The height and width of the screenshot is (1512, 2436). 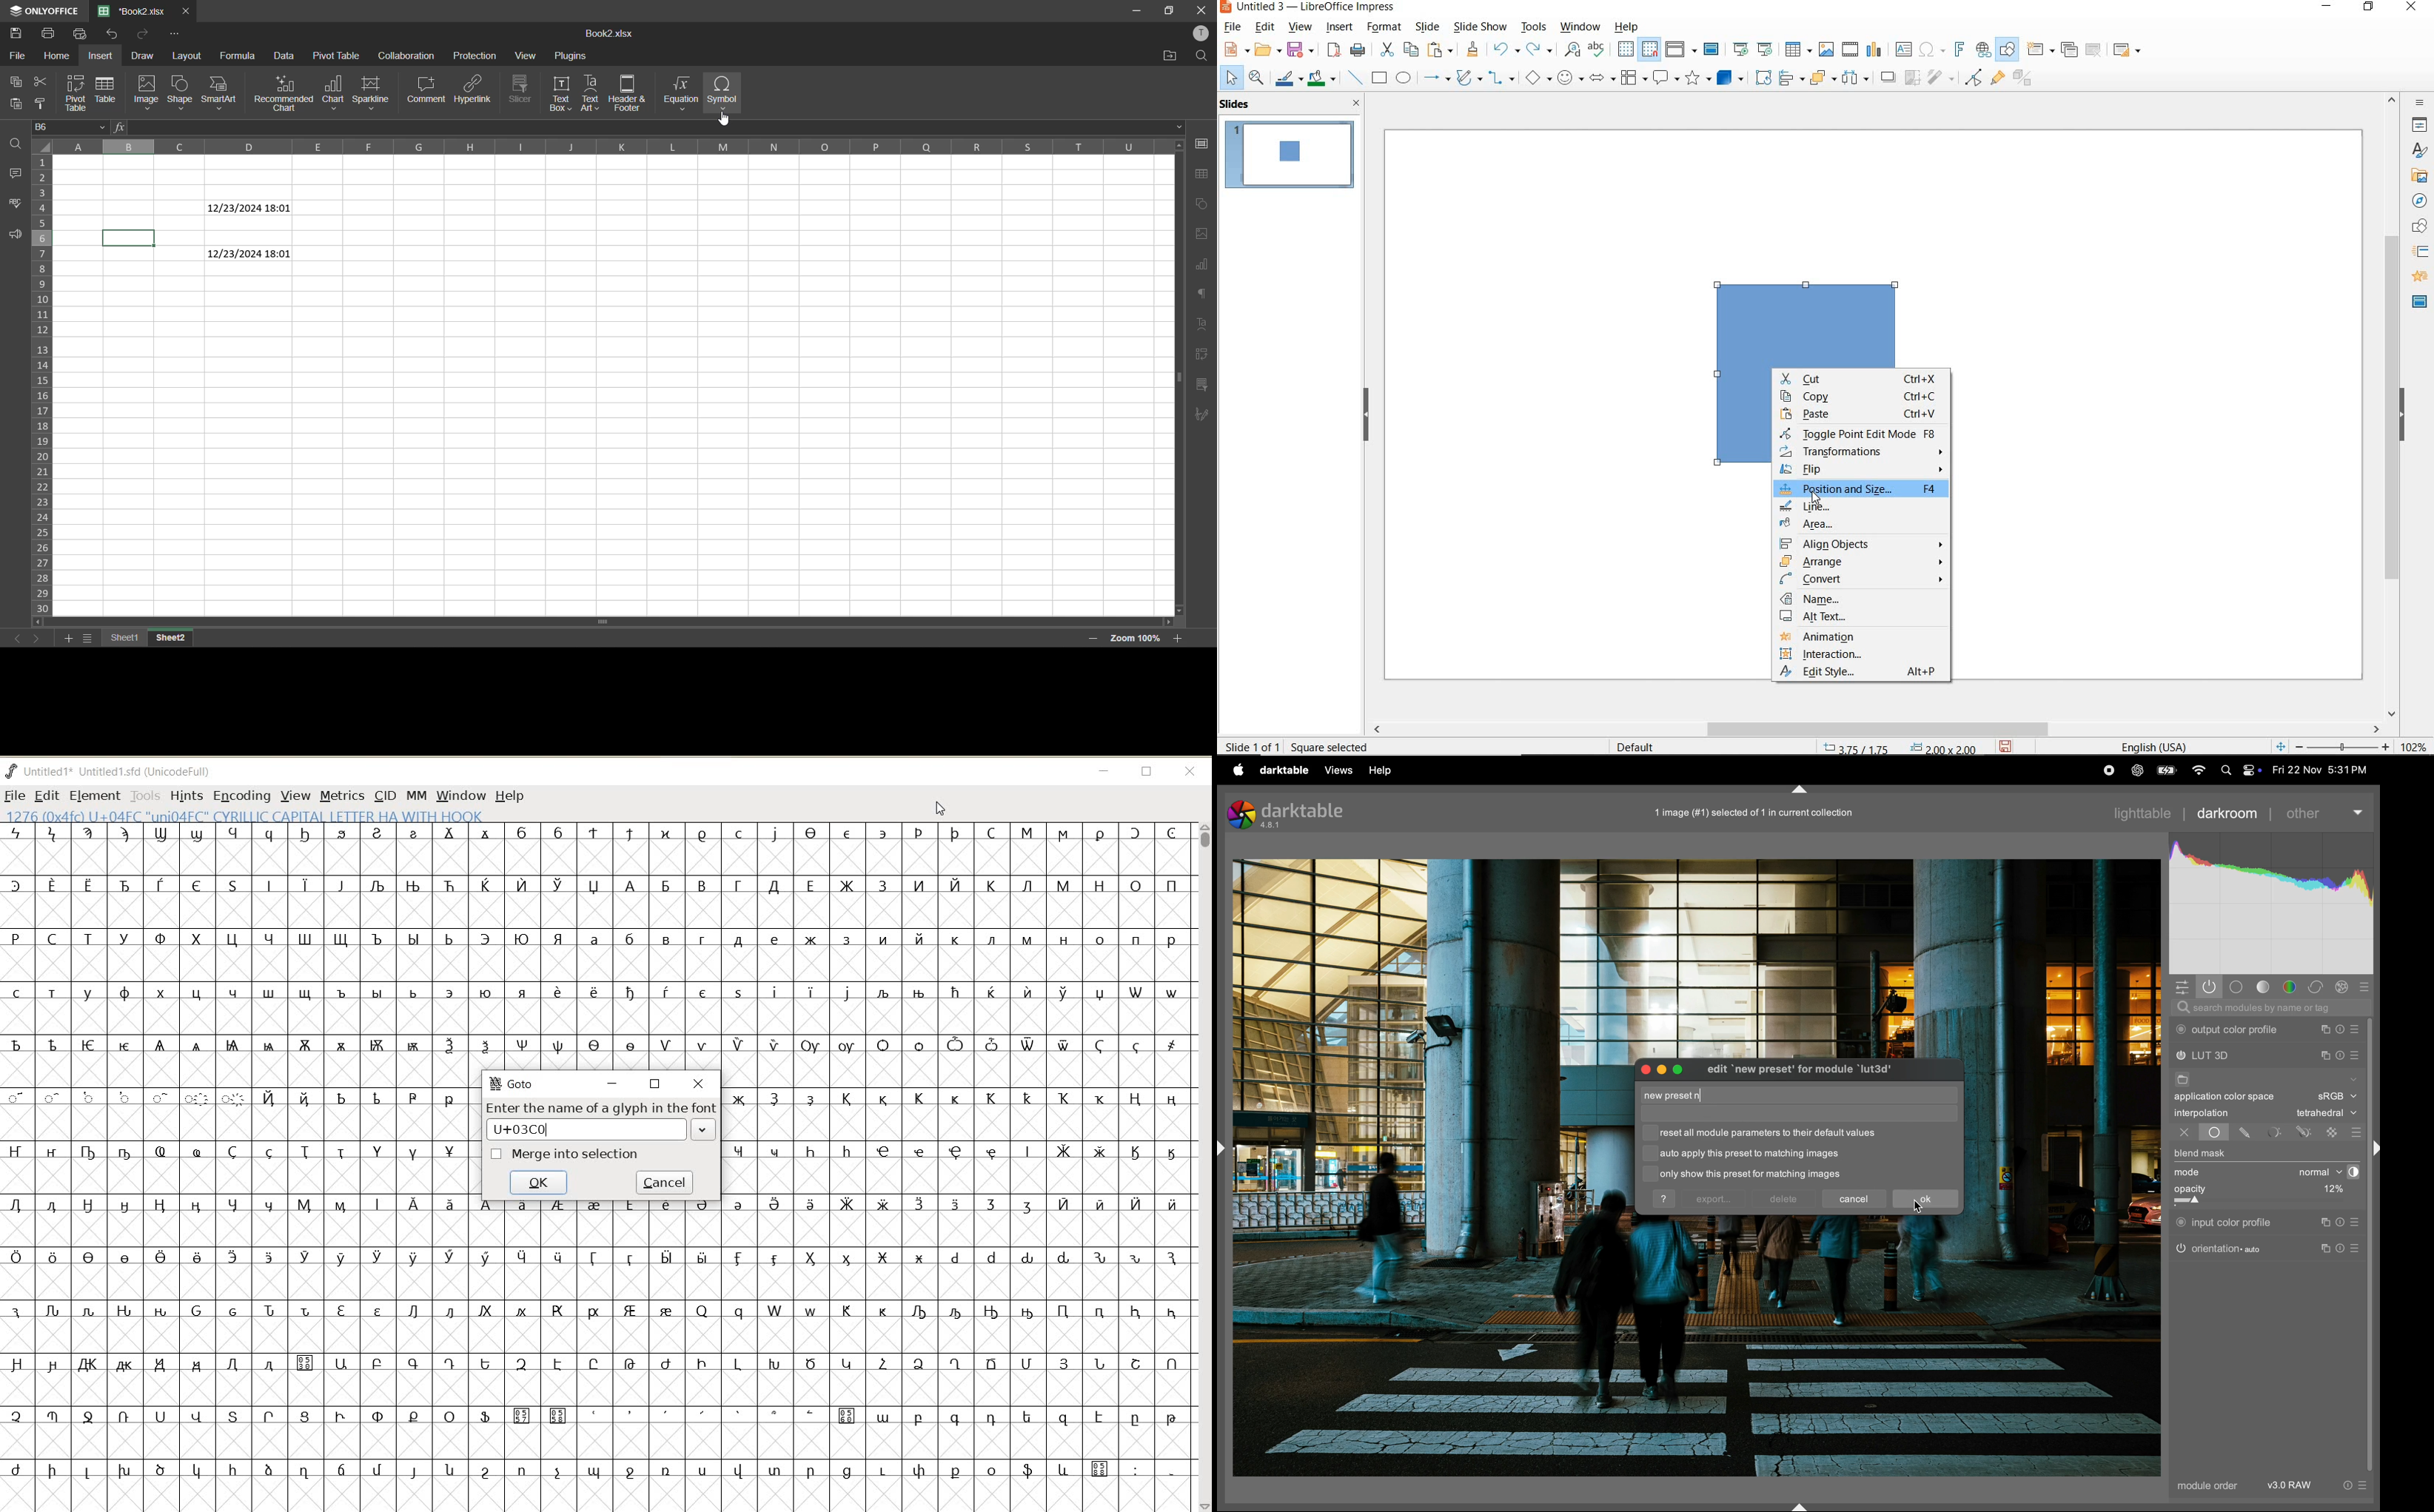 I want to click on scrollbar, so click(x=1178, y=377).